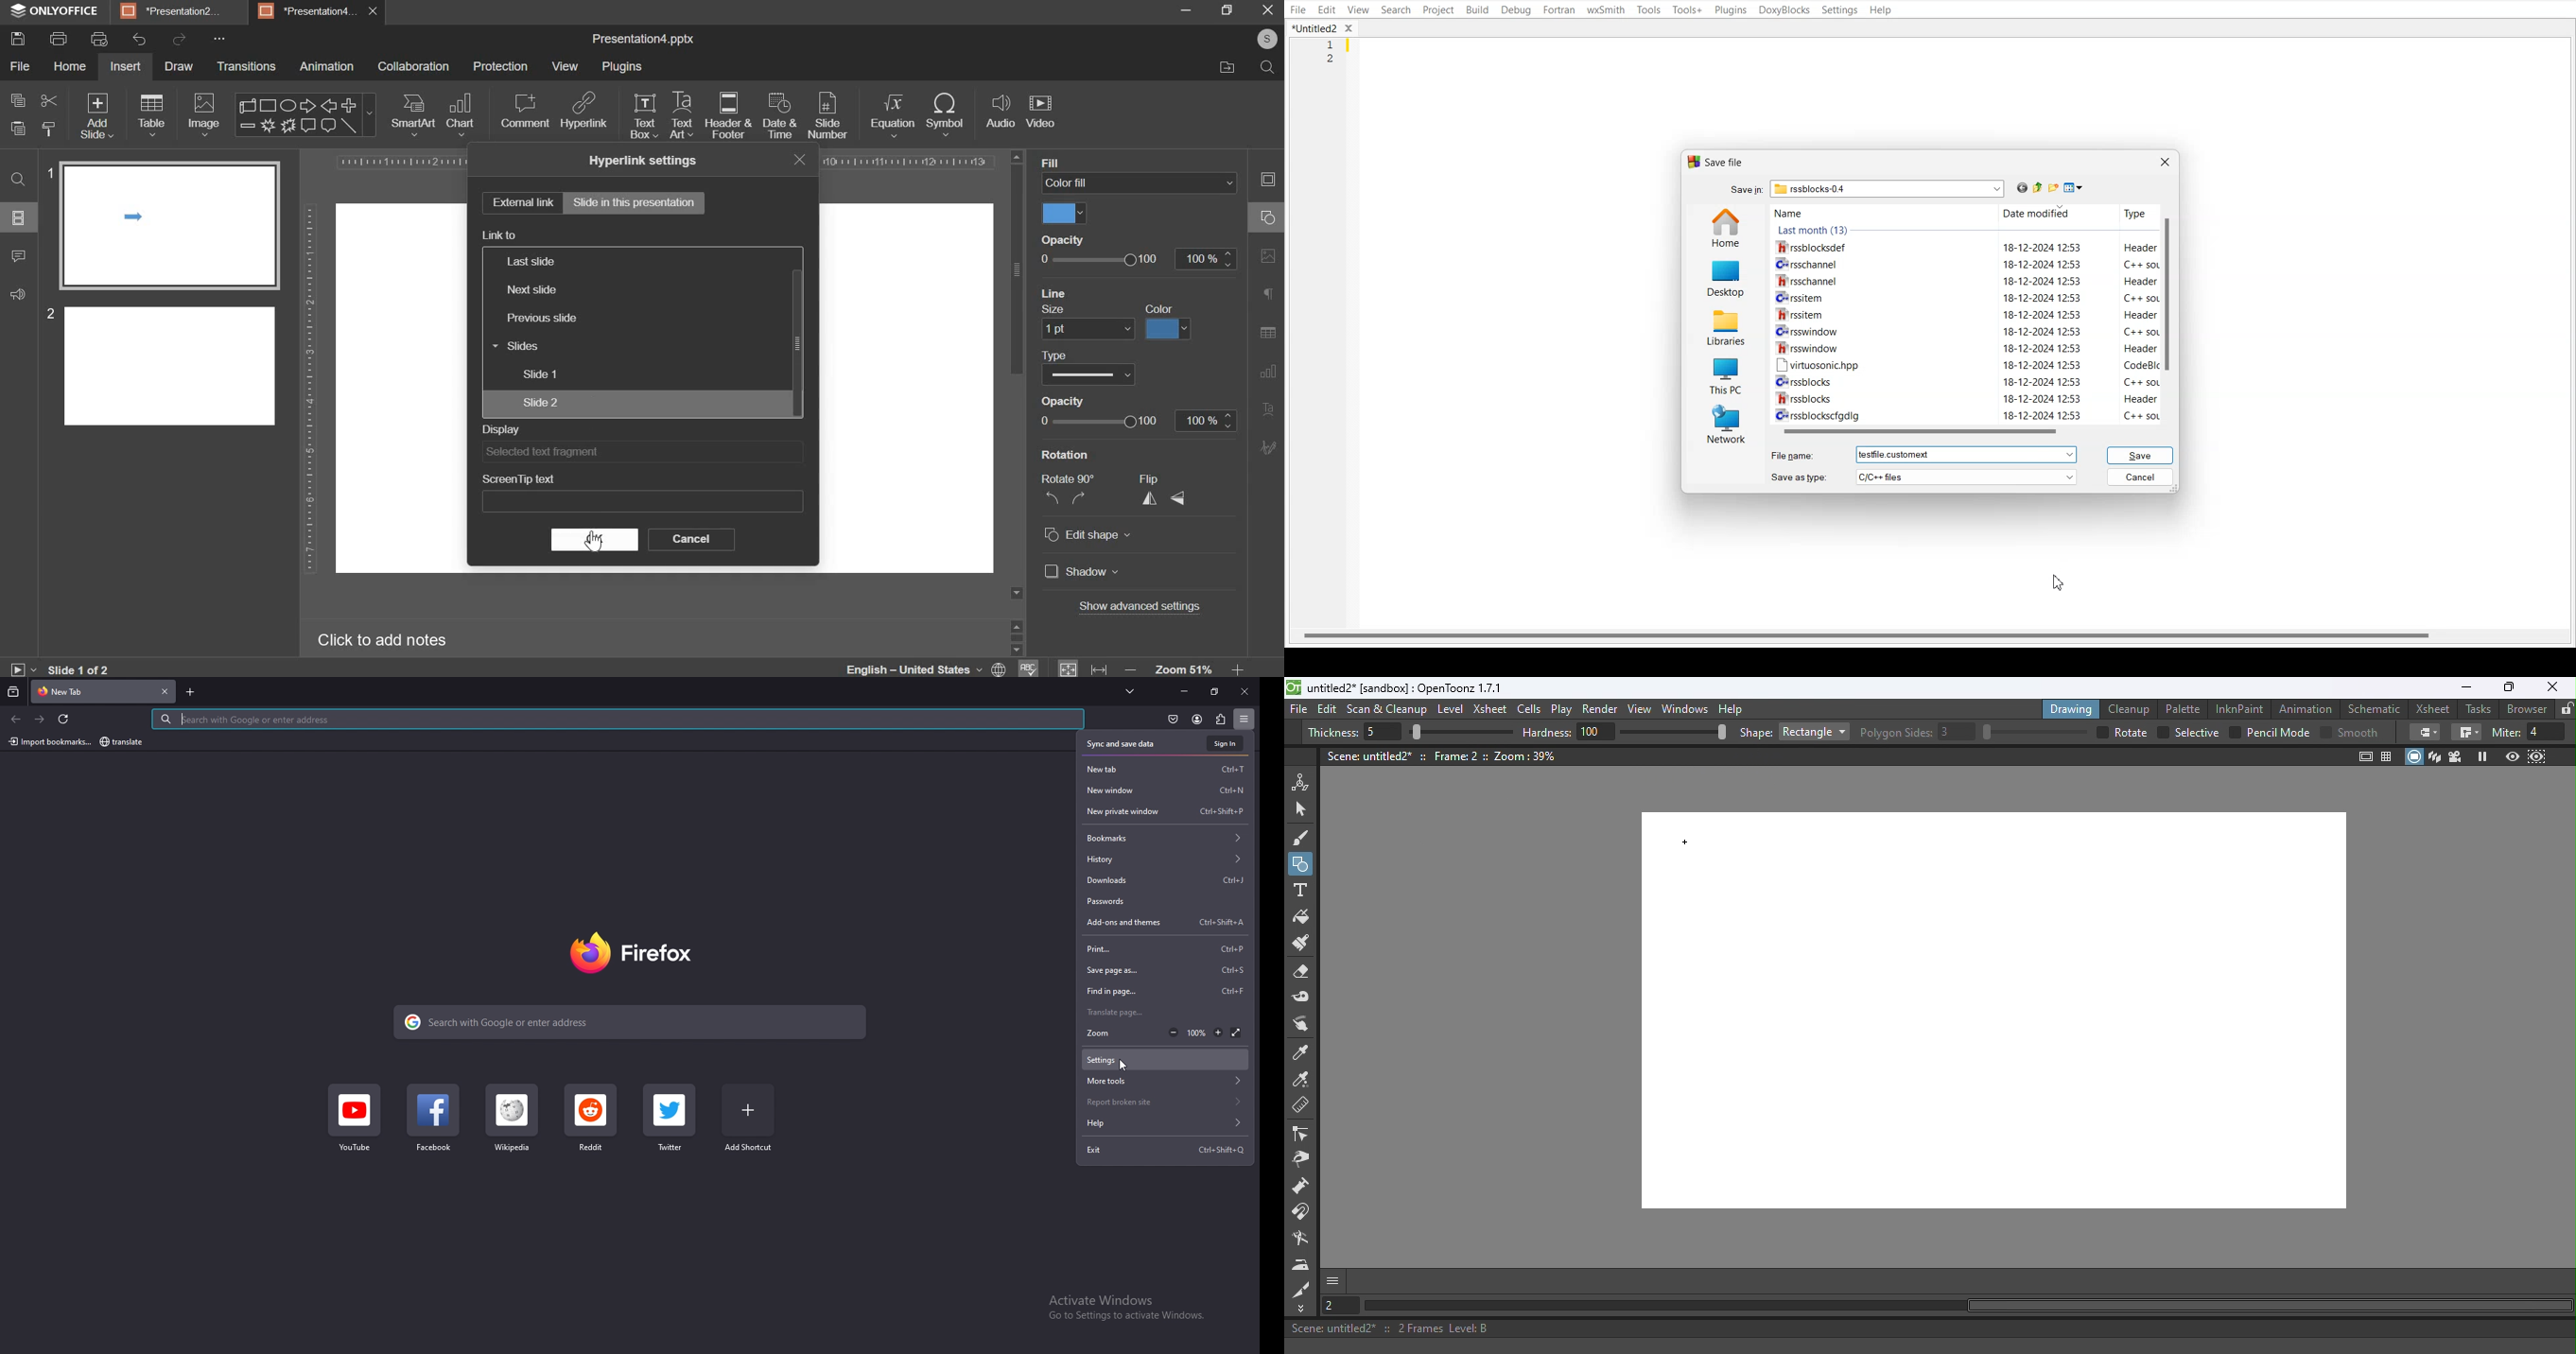 The height and width of the screenshot is (1372, 2576). What do you see at coordinates (247, 67) in the screenshot?
I see `transitions` at bounding box center [247, 67].